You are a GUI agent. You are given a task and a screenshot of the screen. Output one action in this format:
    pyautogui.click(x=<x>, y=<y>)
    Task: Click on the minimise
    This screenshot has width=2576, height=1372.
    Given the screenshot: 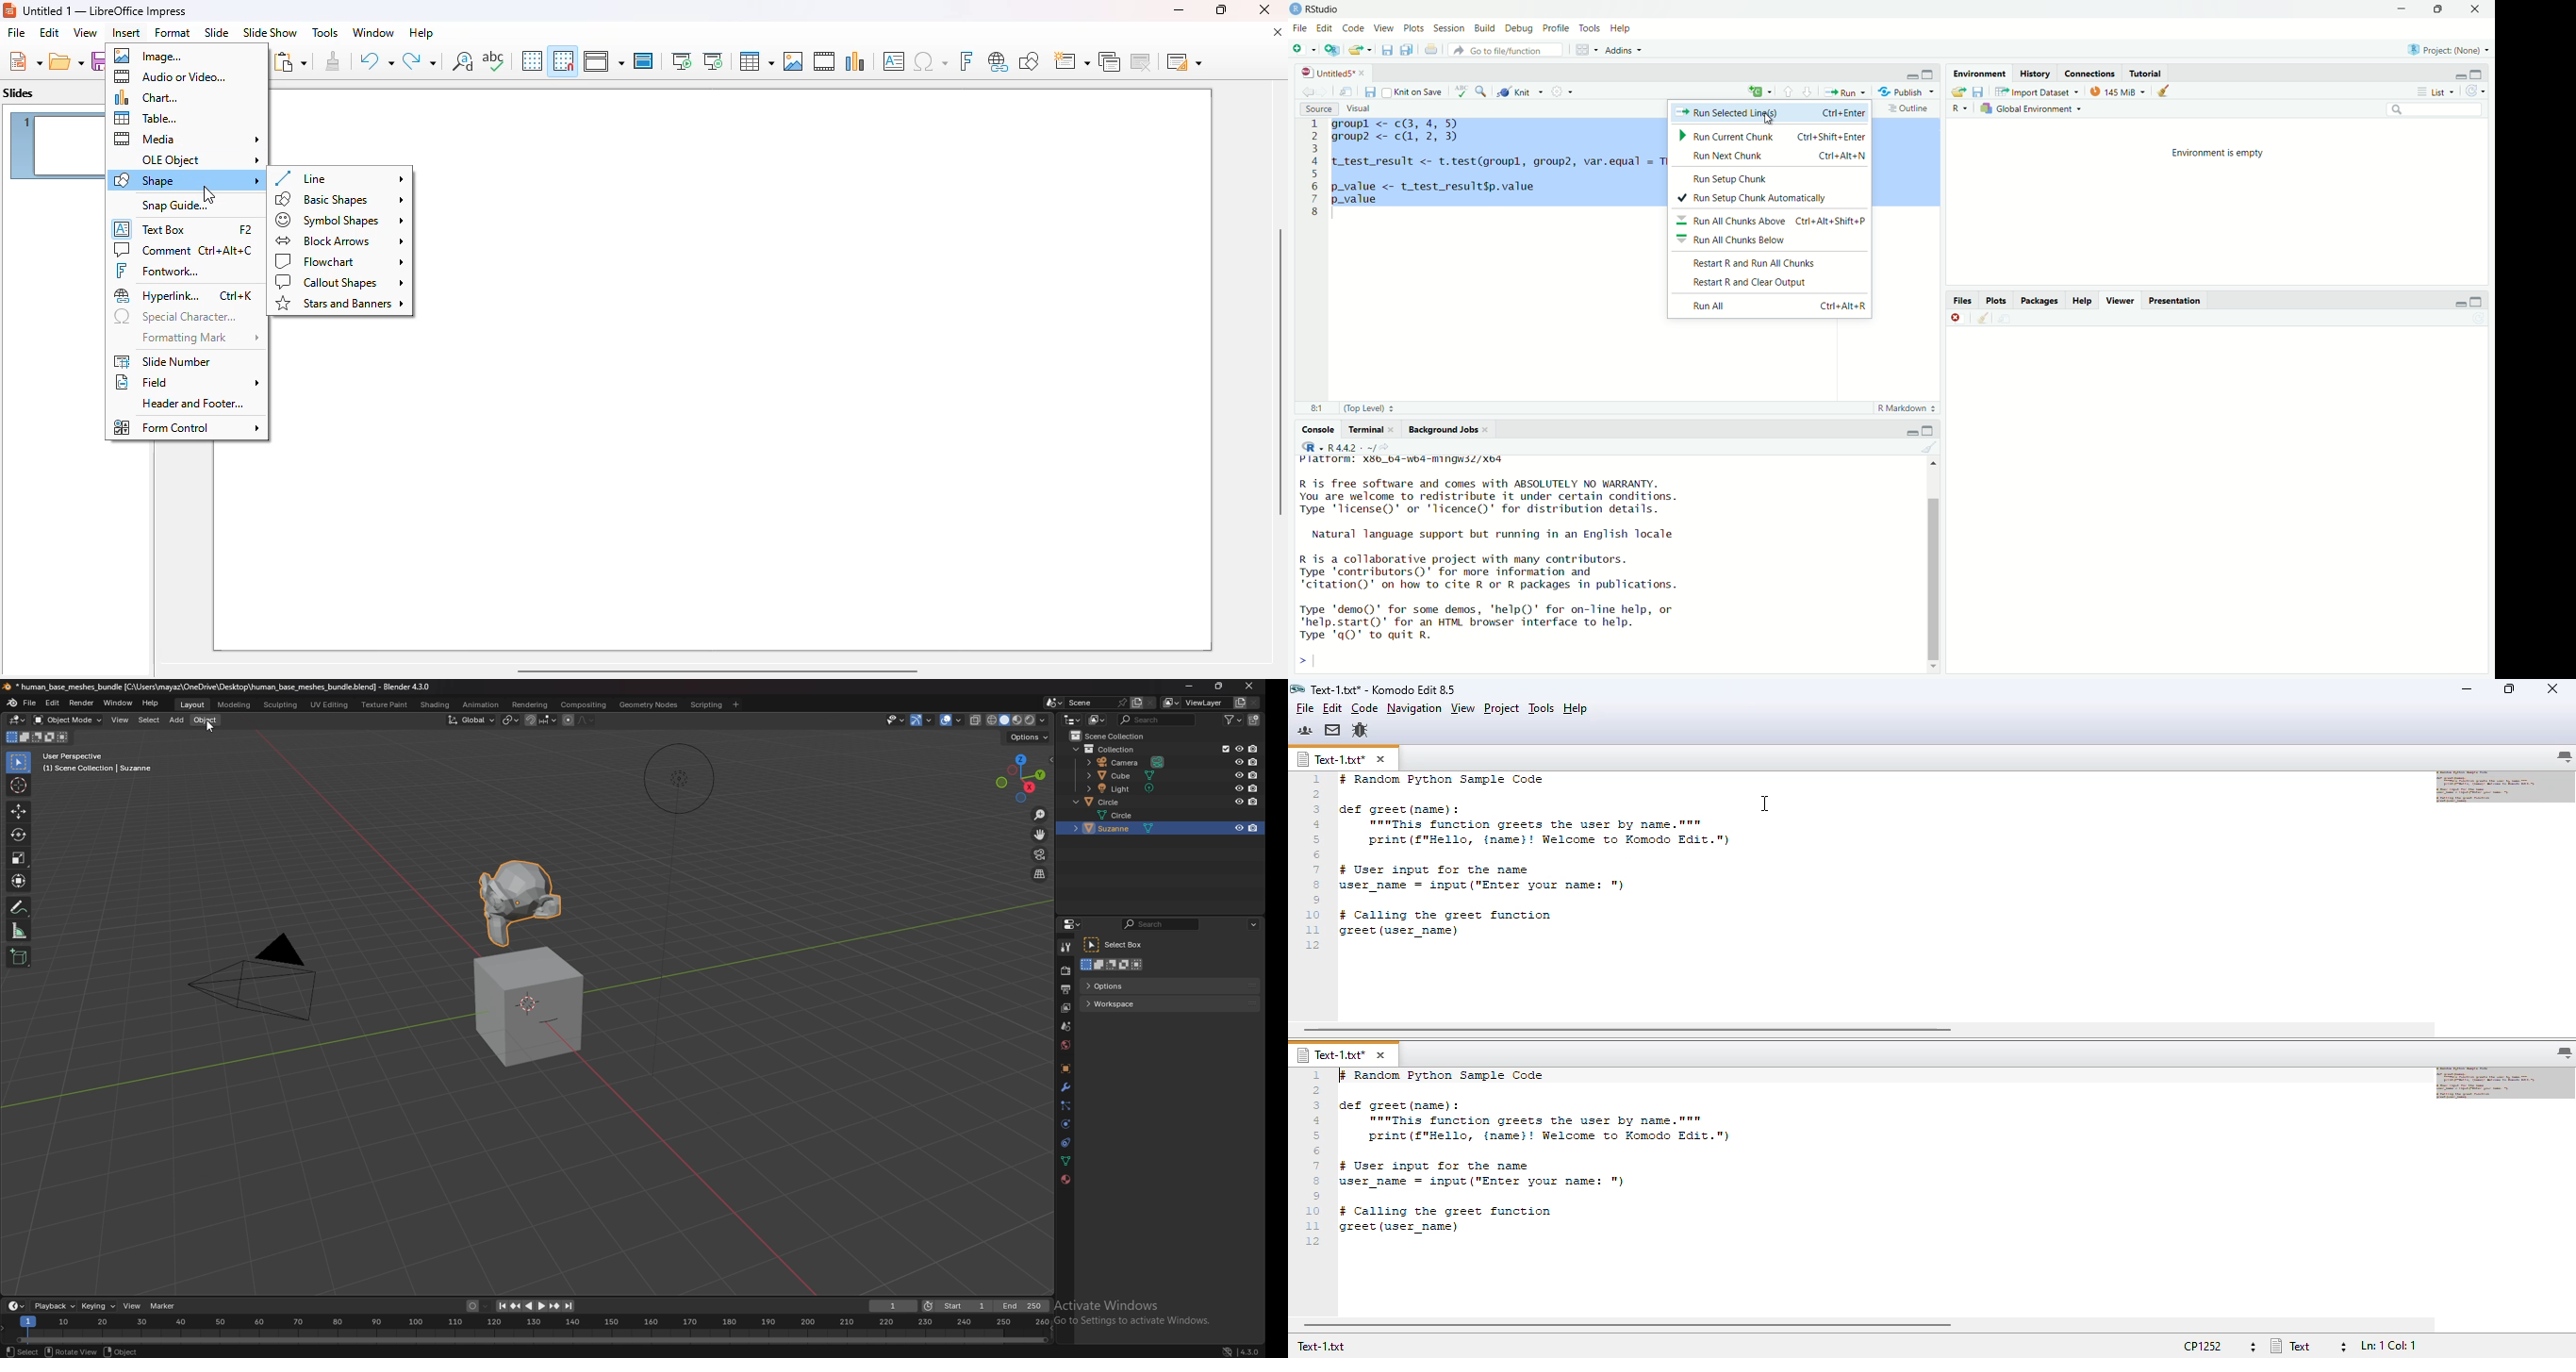 What is the action you would take?
    pyautogui.click(x=1913, y=430)
    